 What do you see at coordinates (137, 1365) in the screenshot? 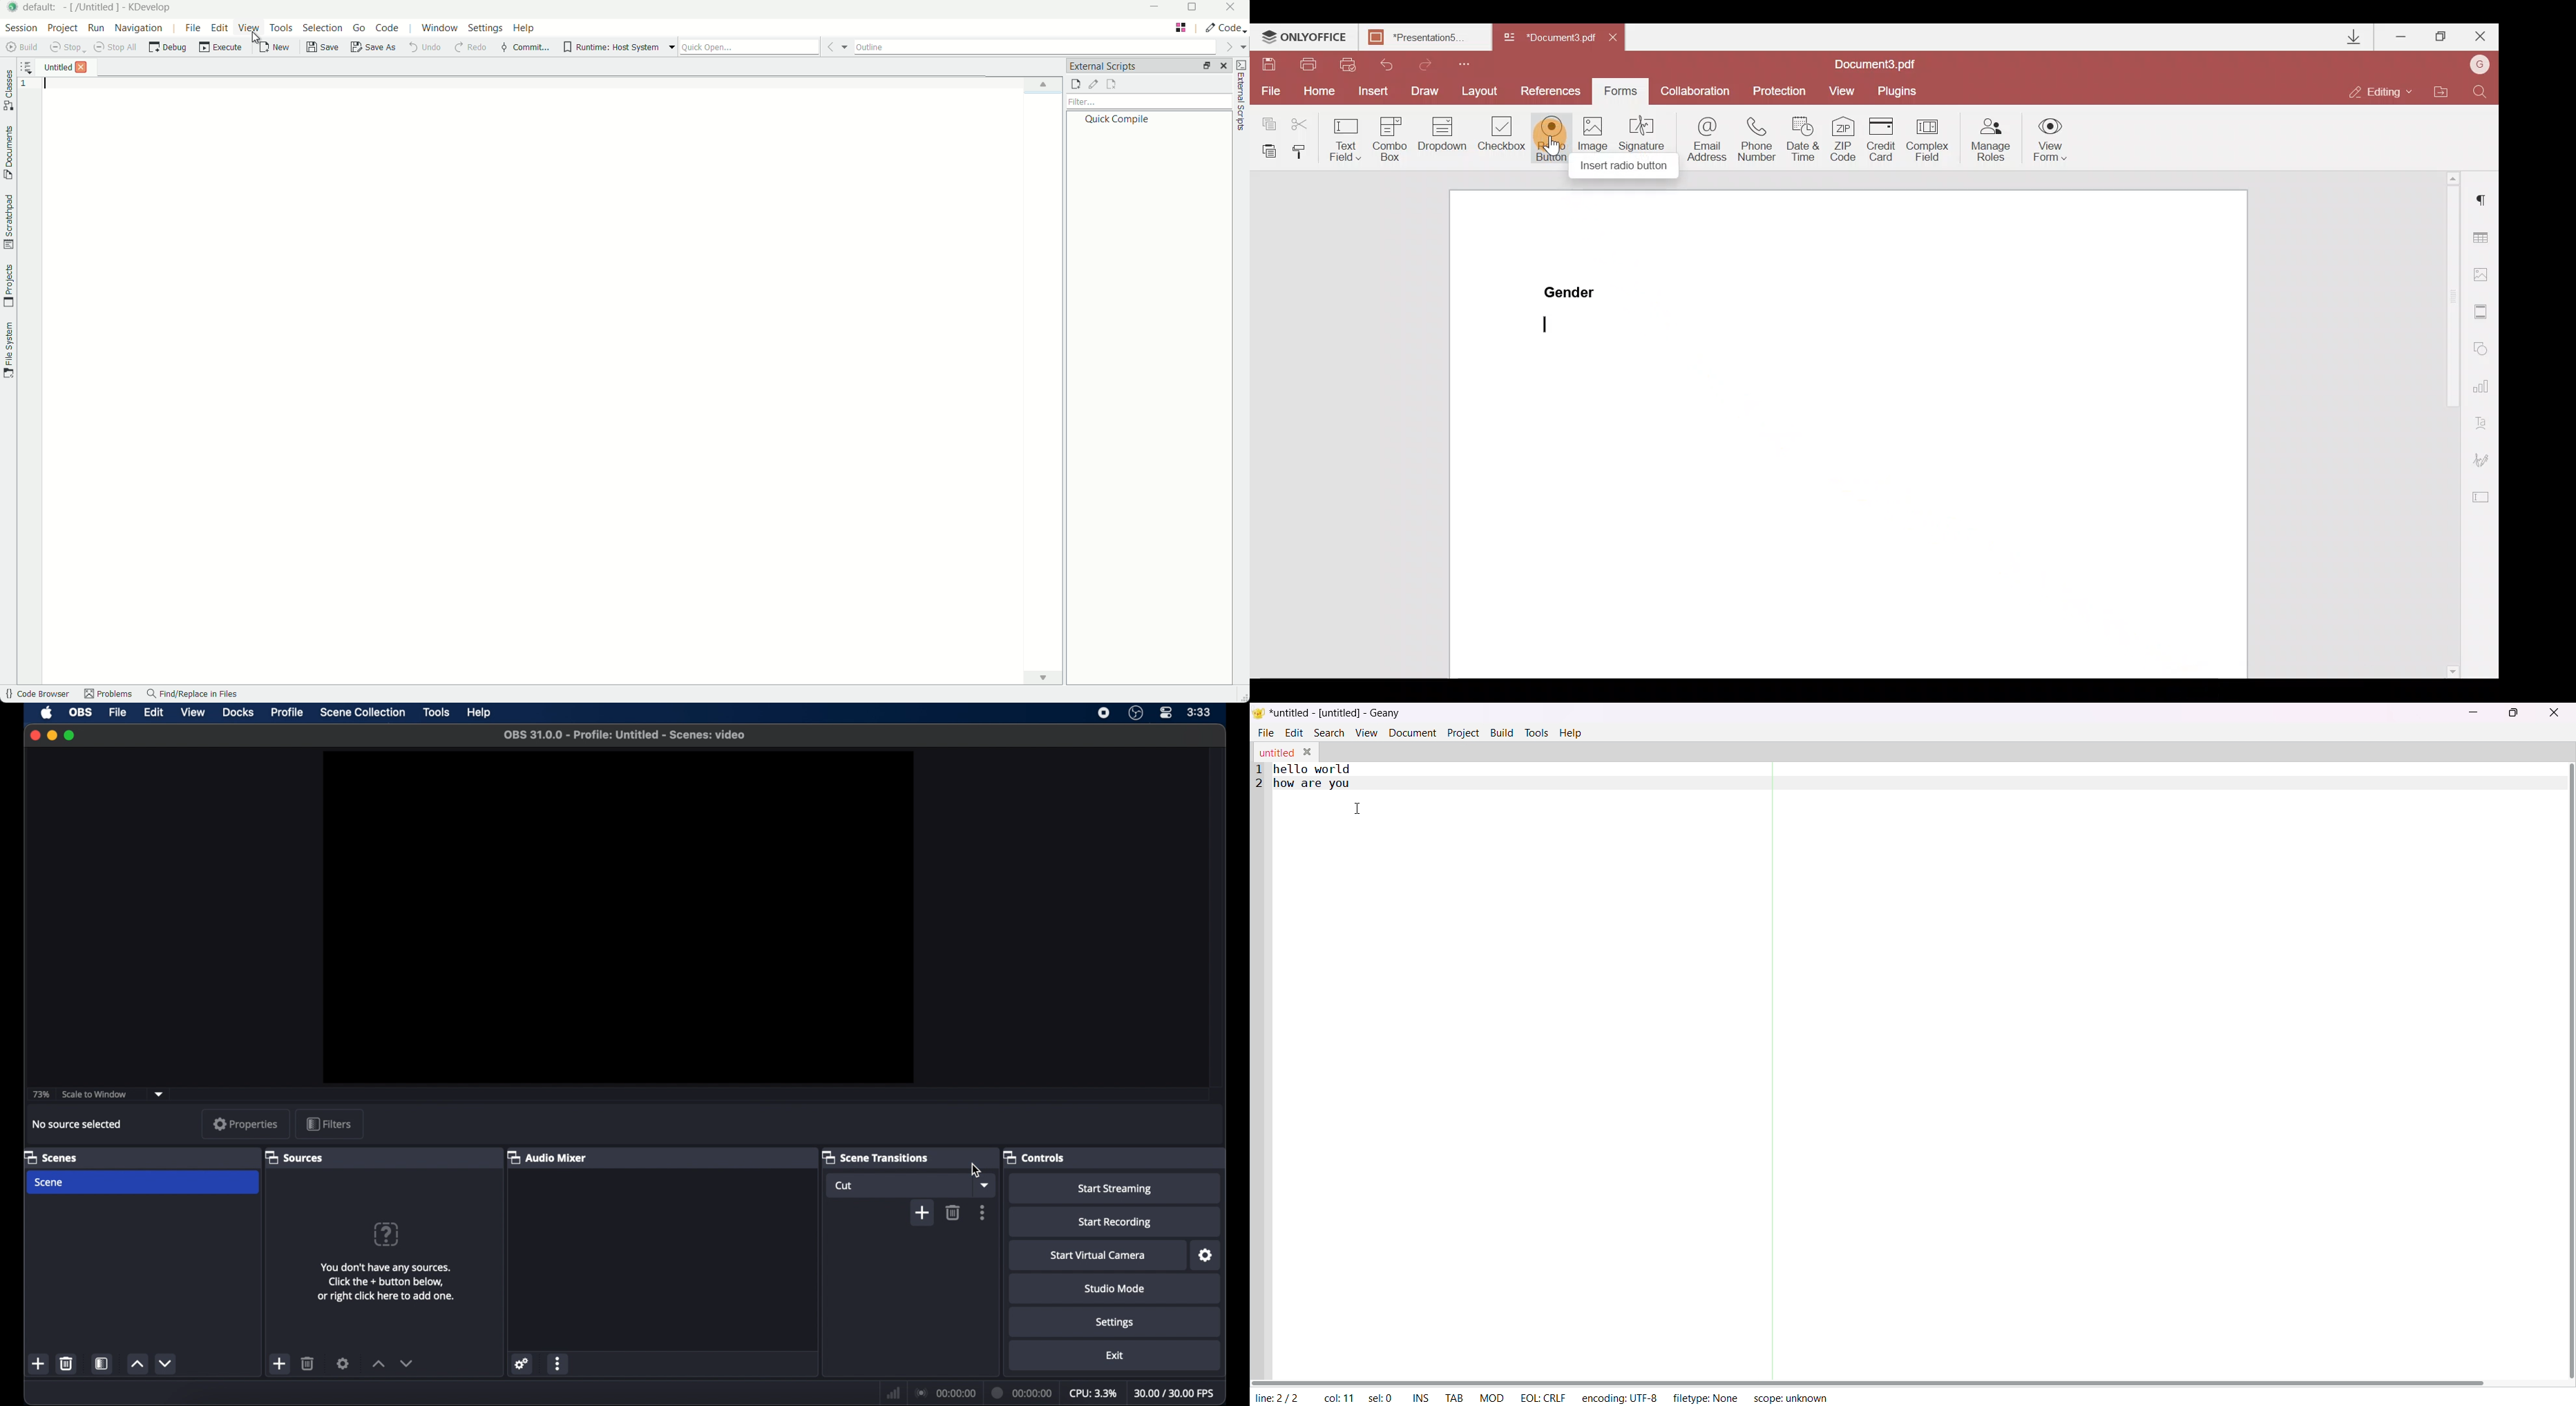
I see `up` at bounding box center [137, 1365].